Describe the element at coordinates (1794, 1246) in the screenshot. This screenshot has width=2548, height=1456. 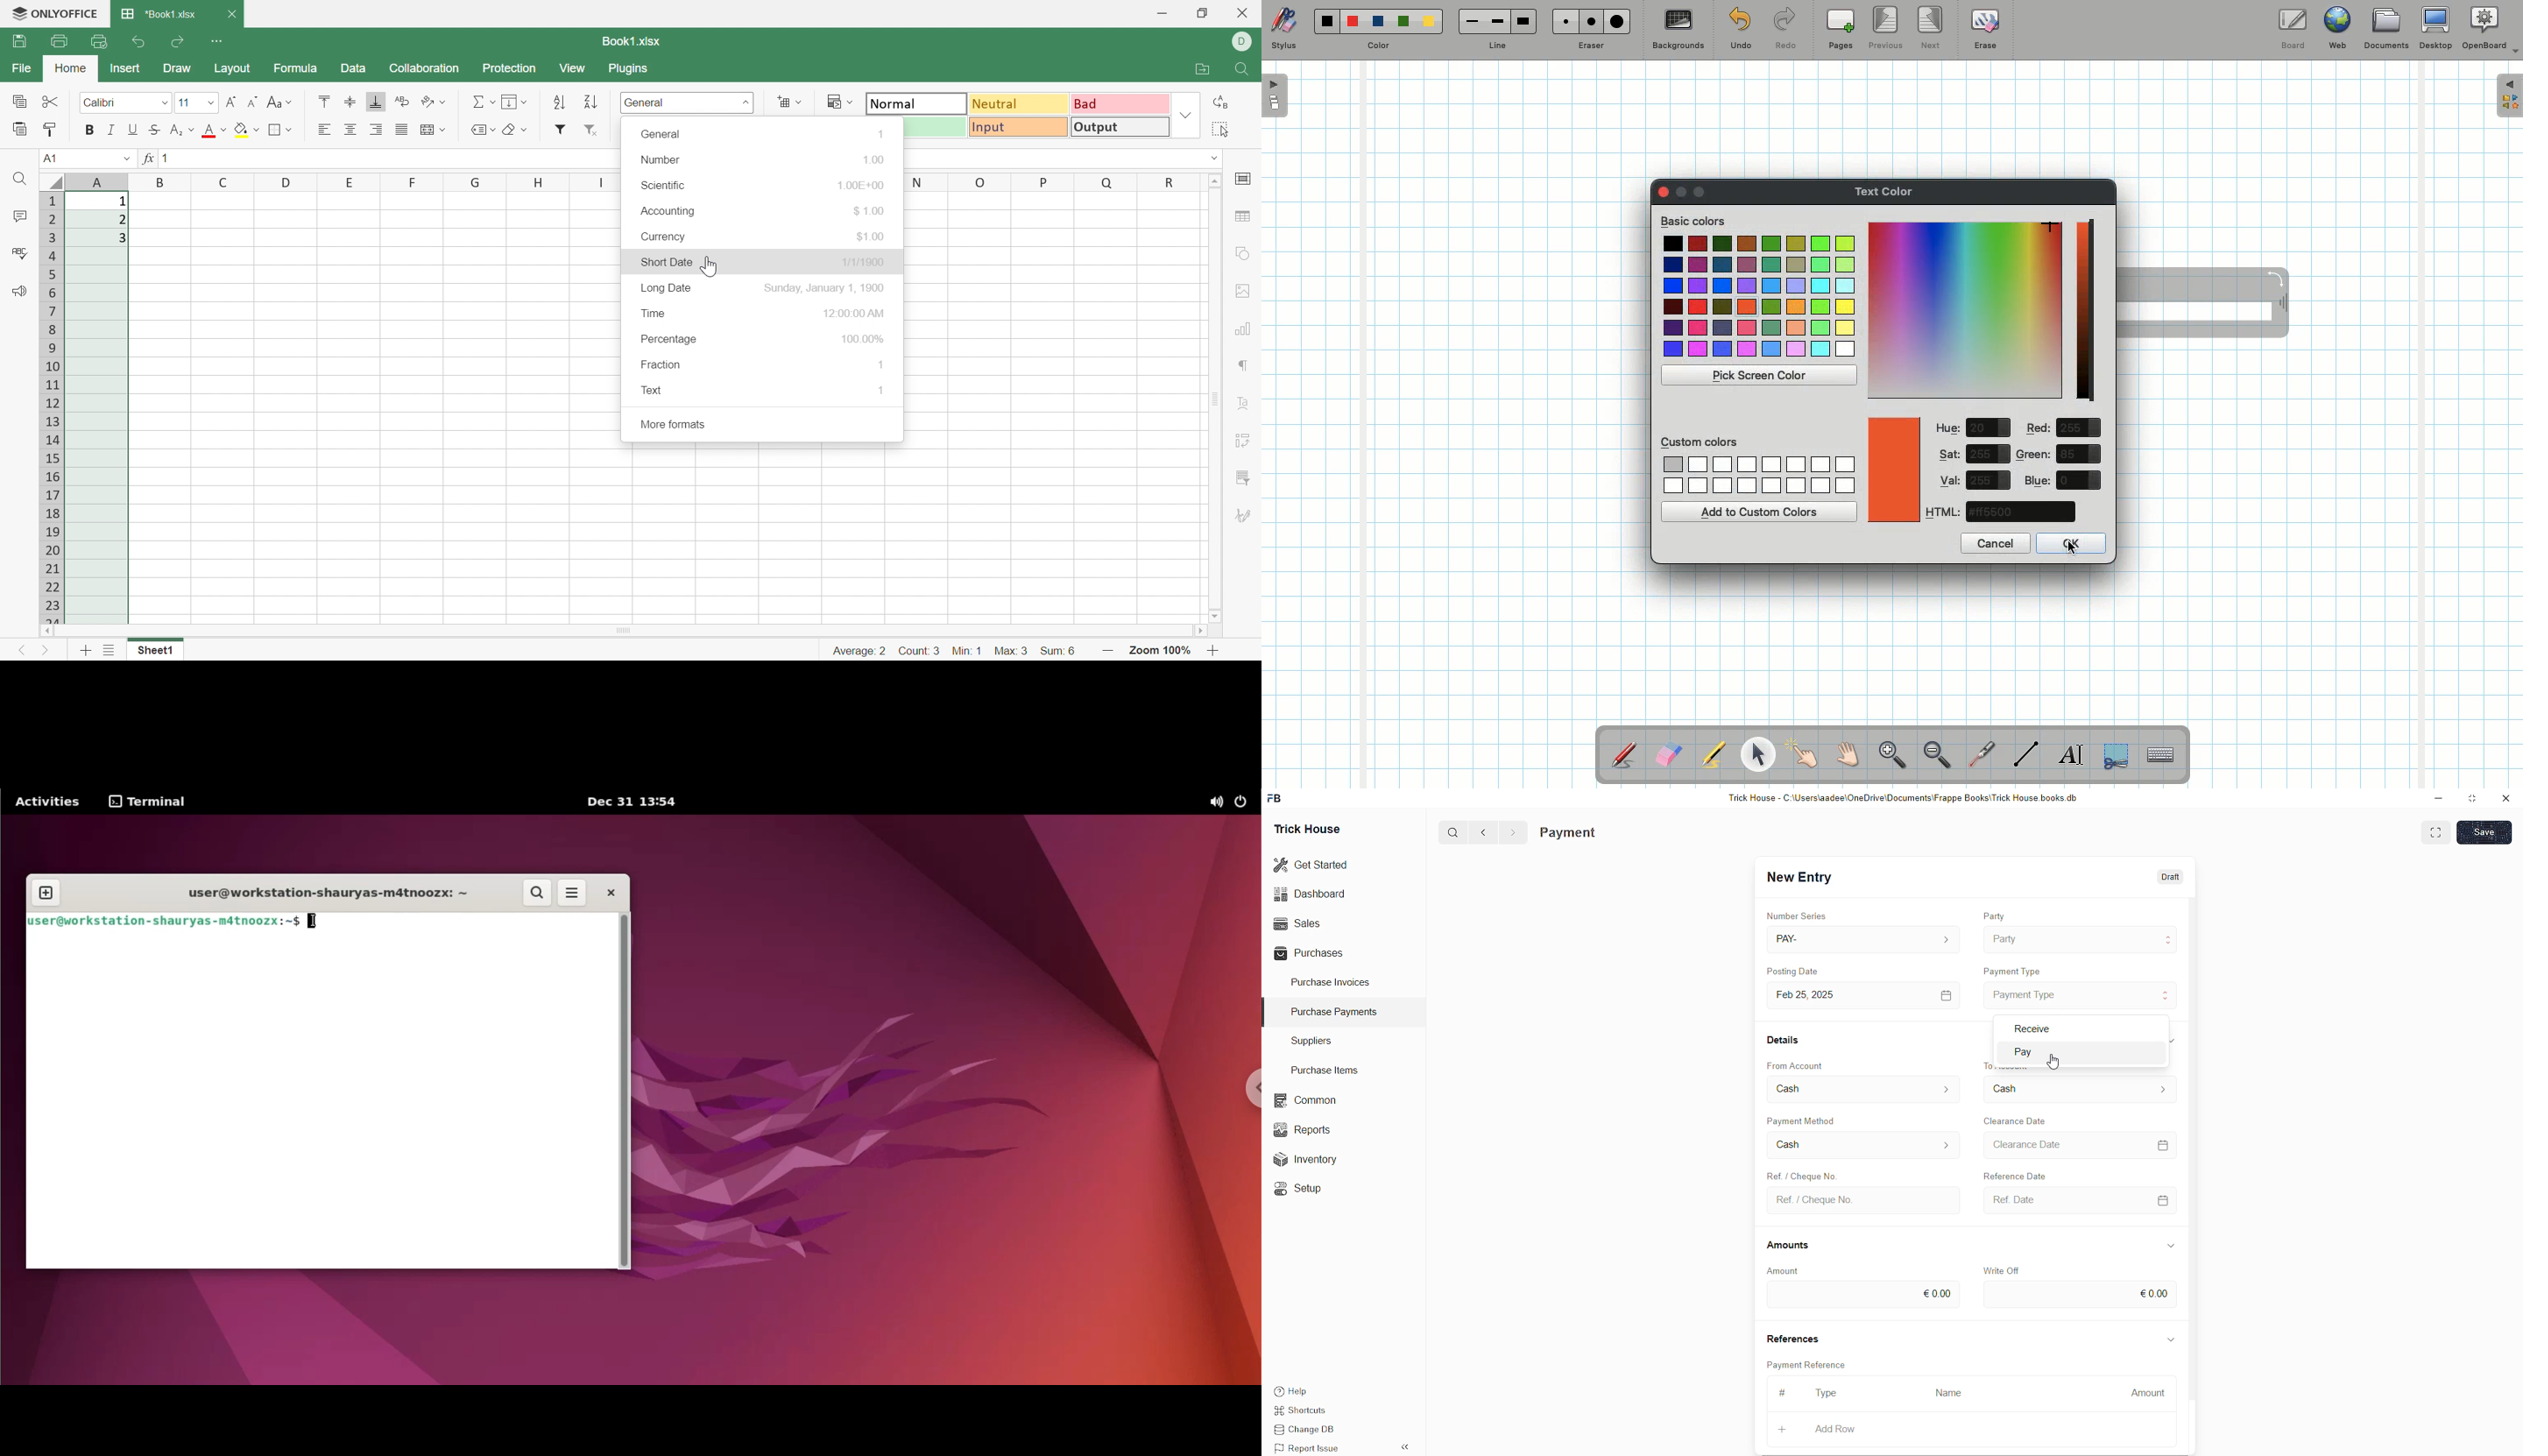
I see `Amounts` at that location.